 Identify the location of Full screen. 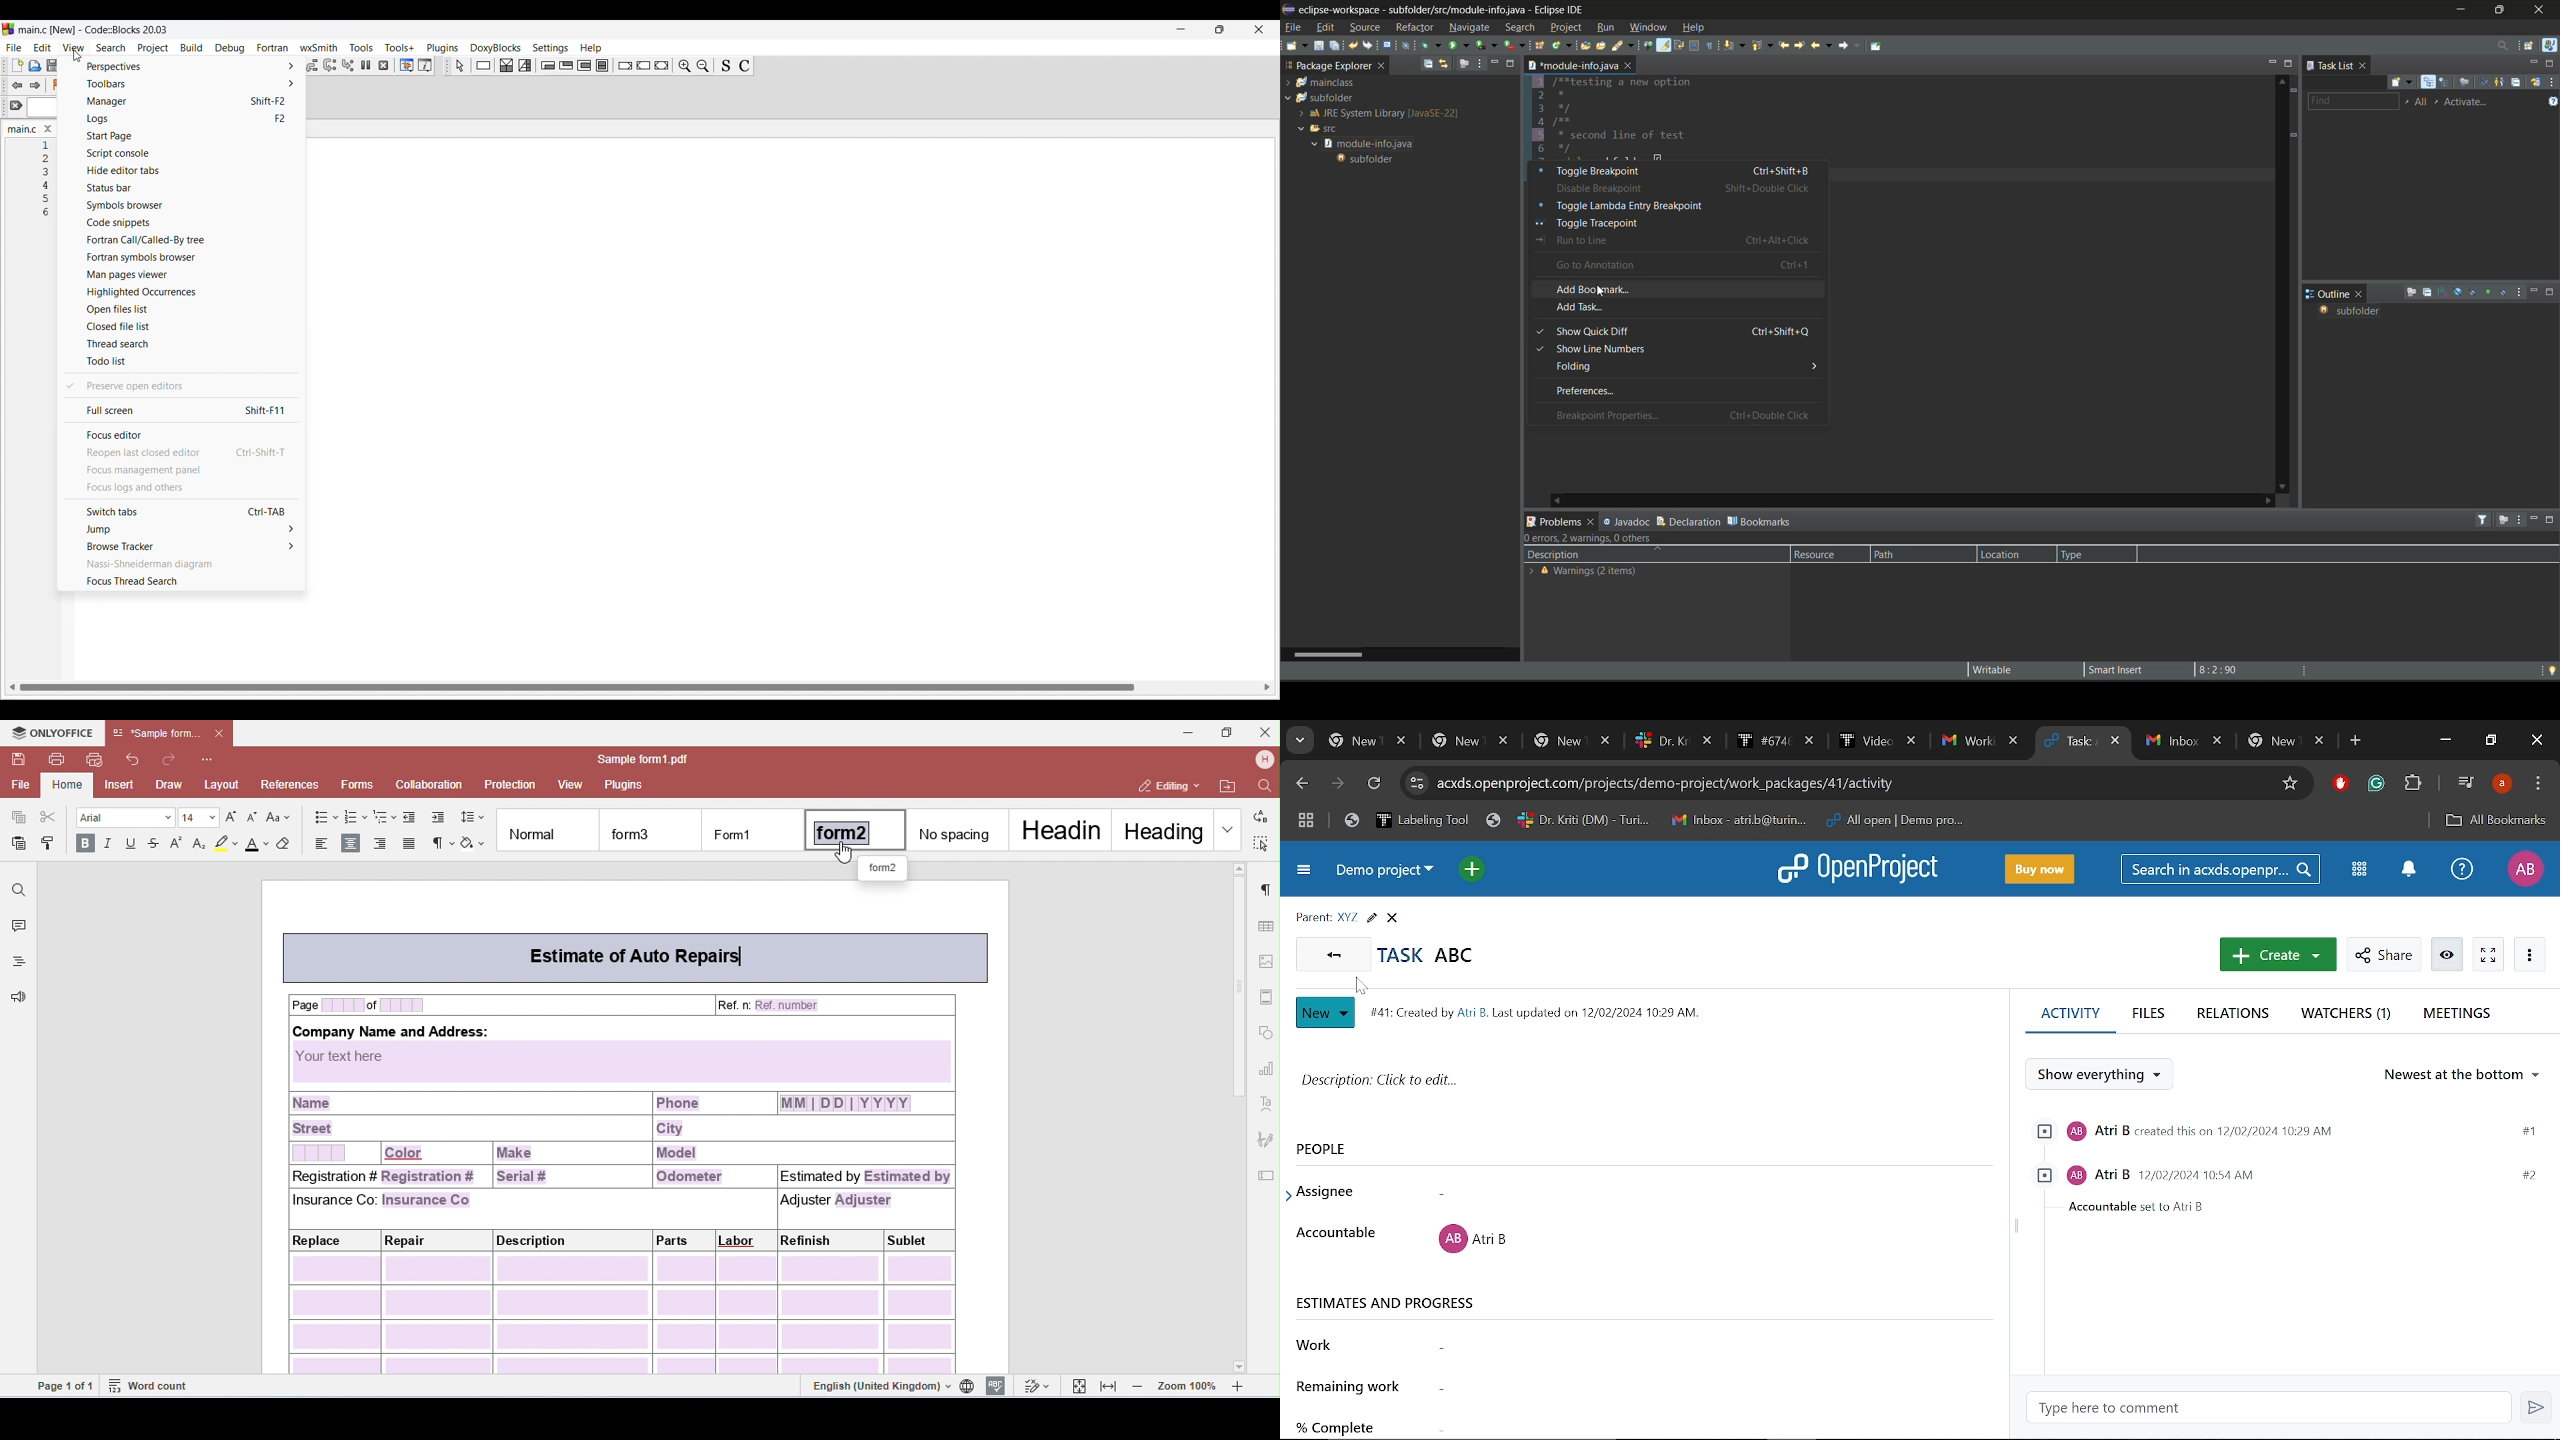
(179, 411).